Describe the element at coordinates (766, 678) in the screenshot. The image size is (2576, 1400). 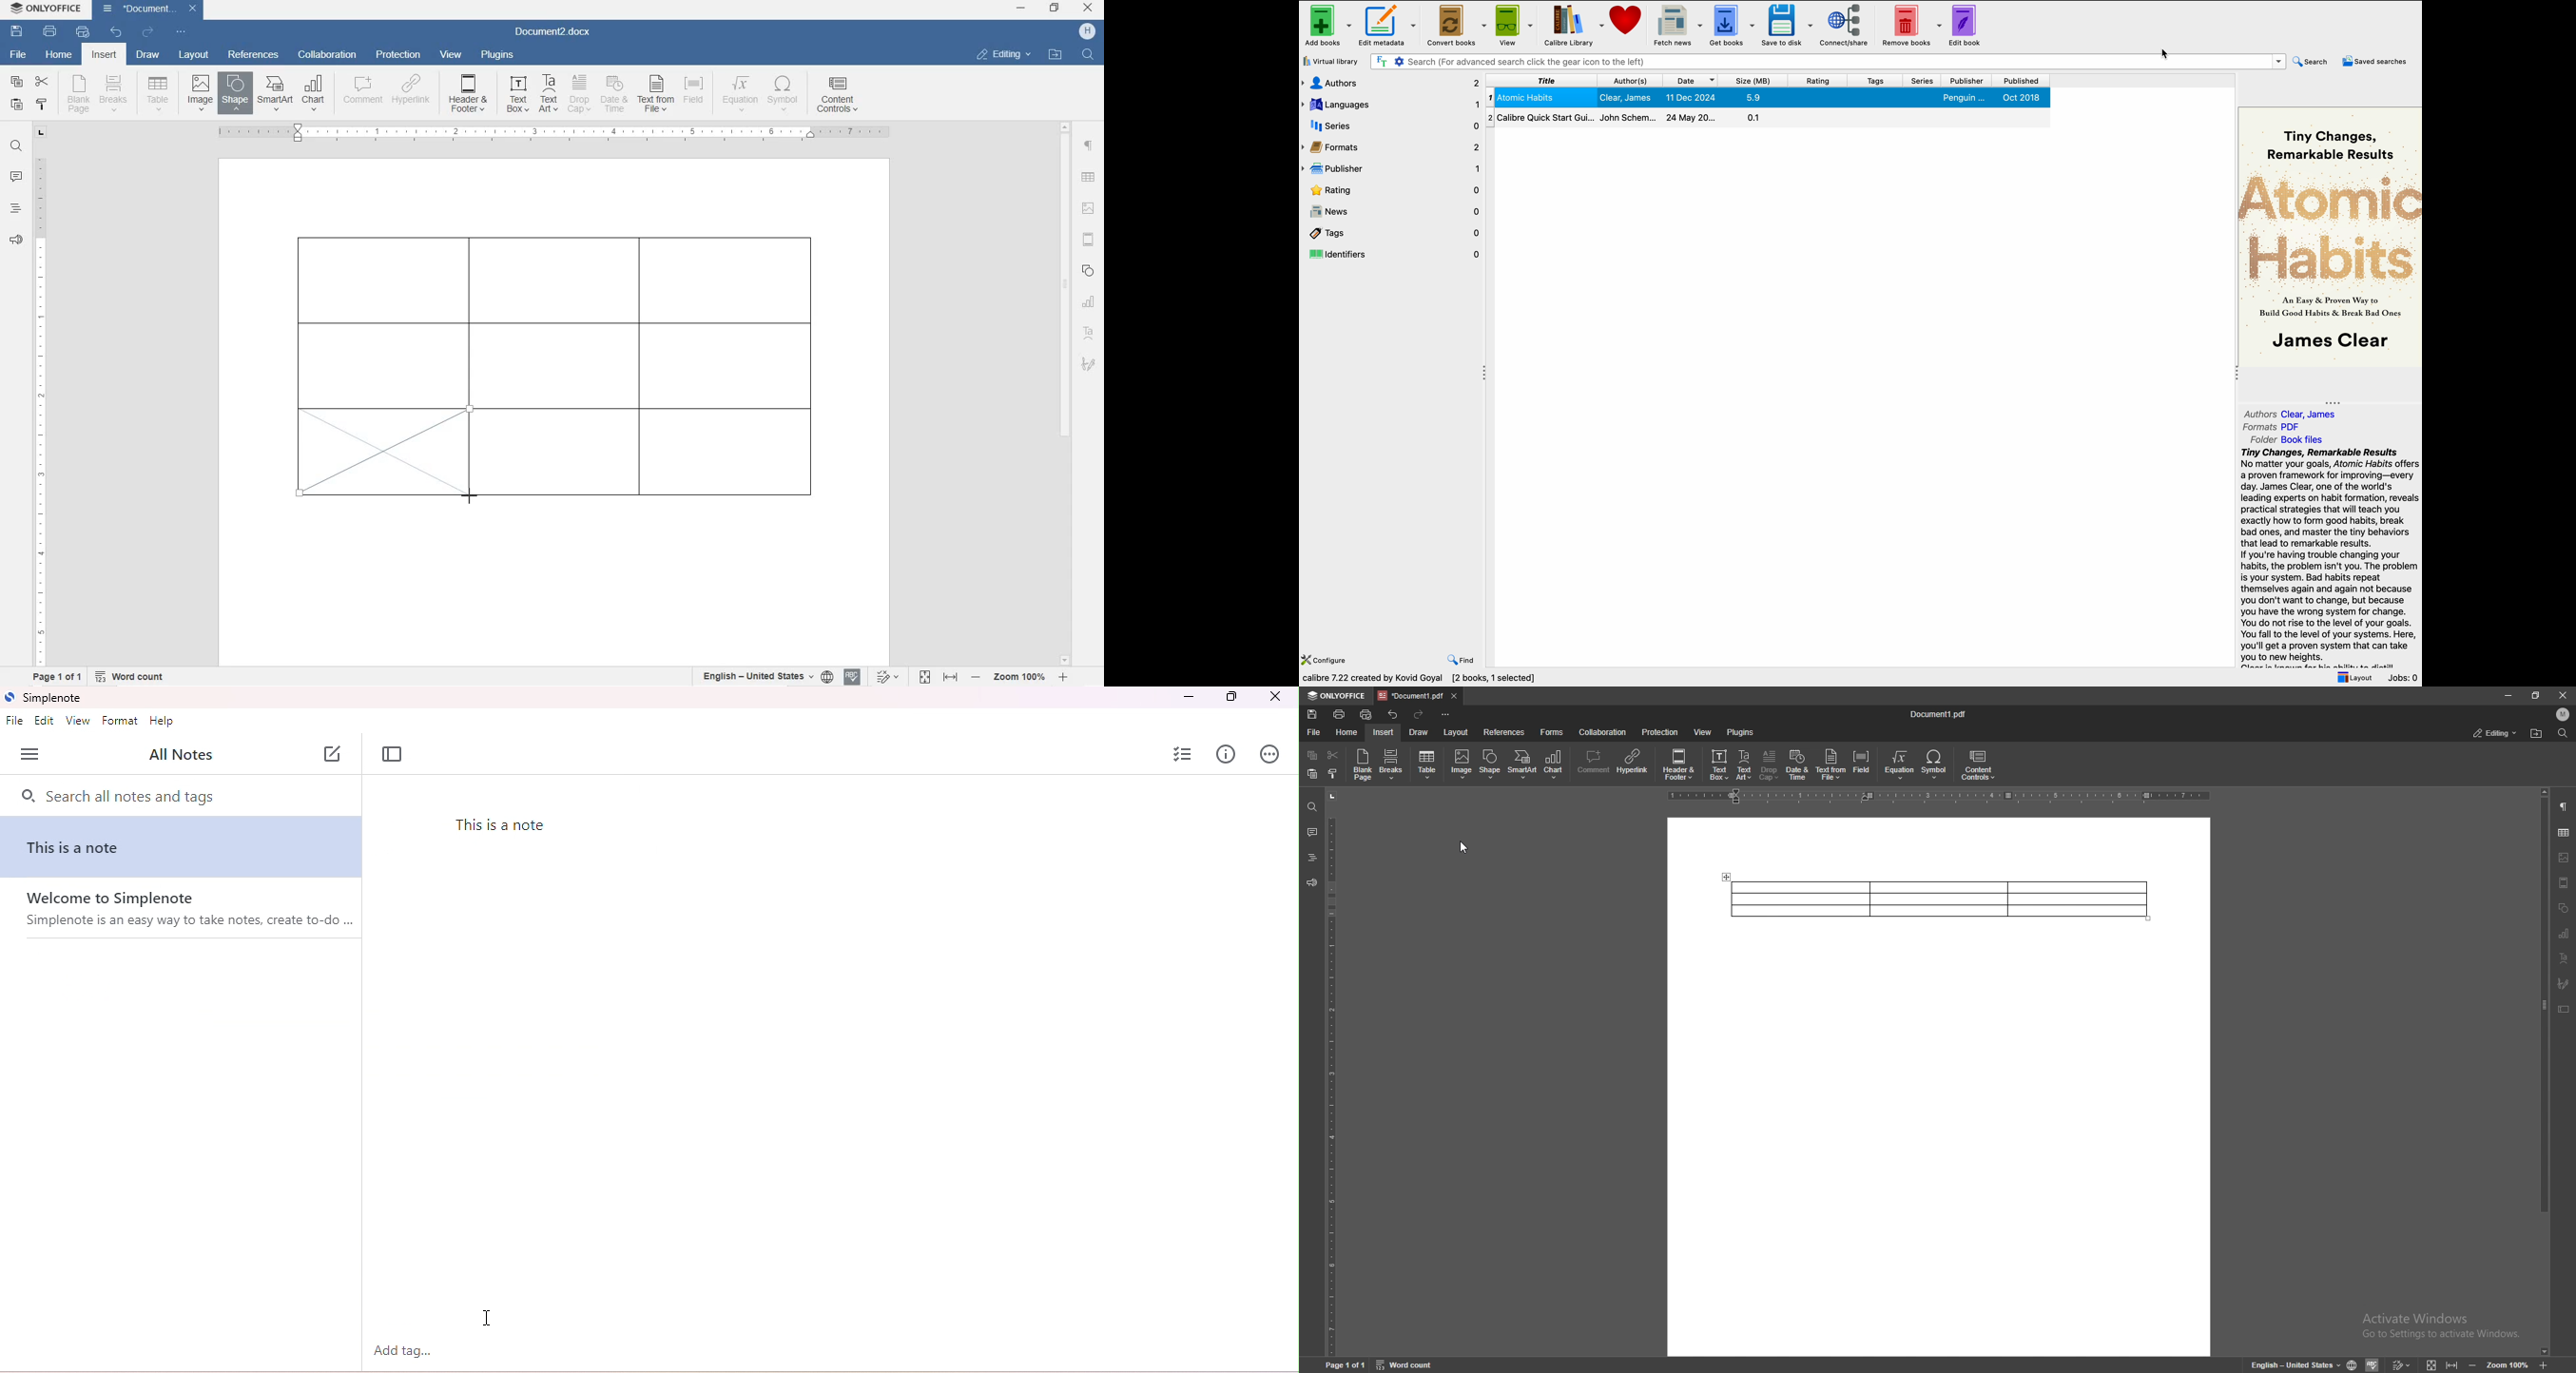
I see `select text or document language` at that location.